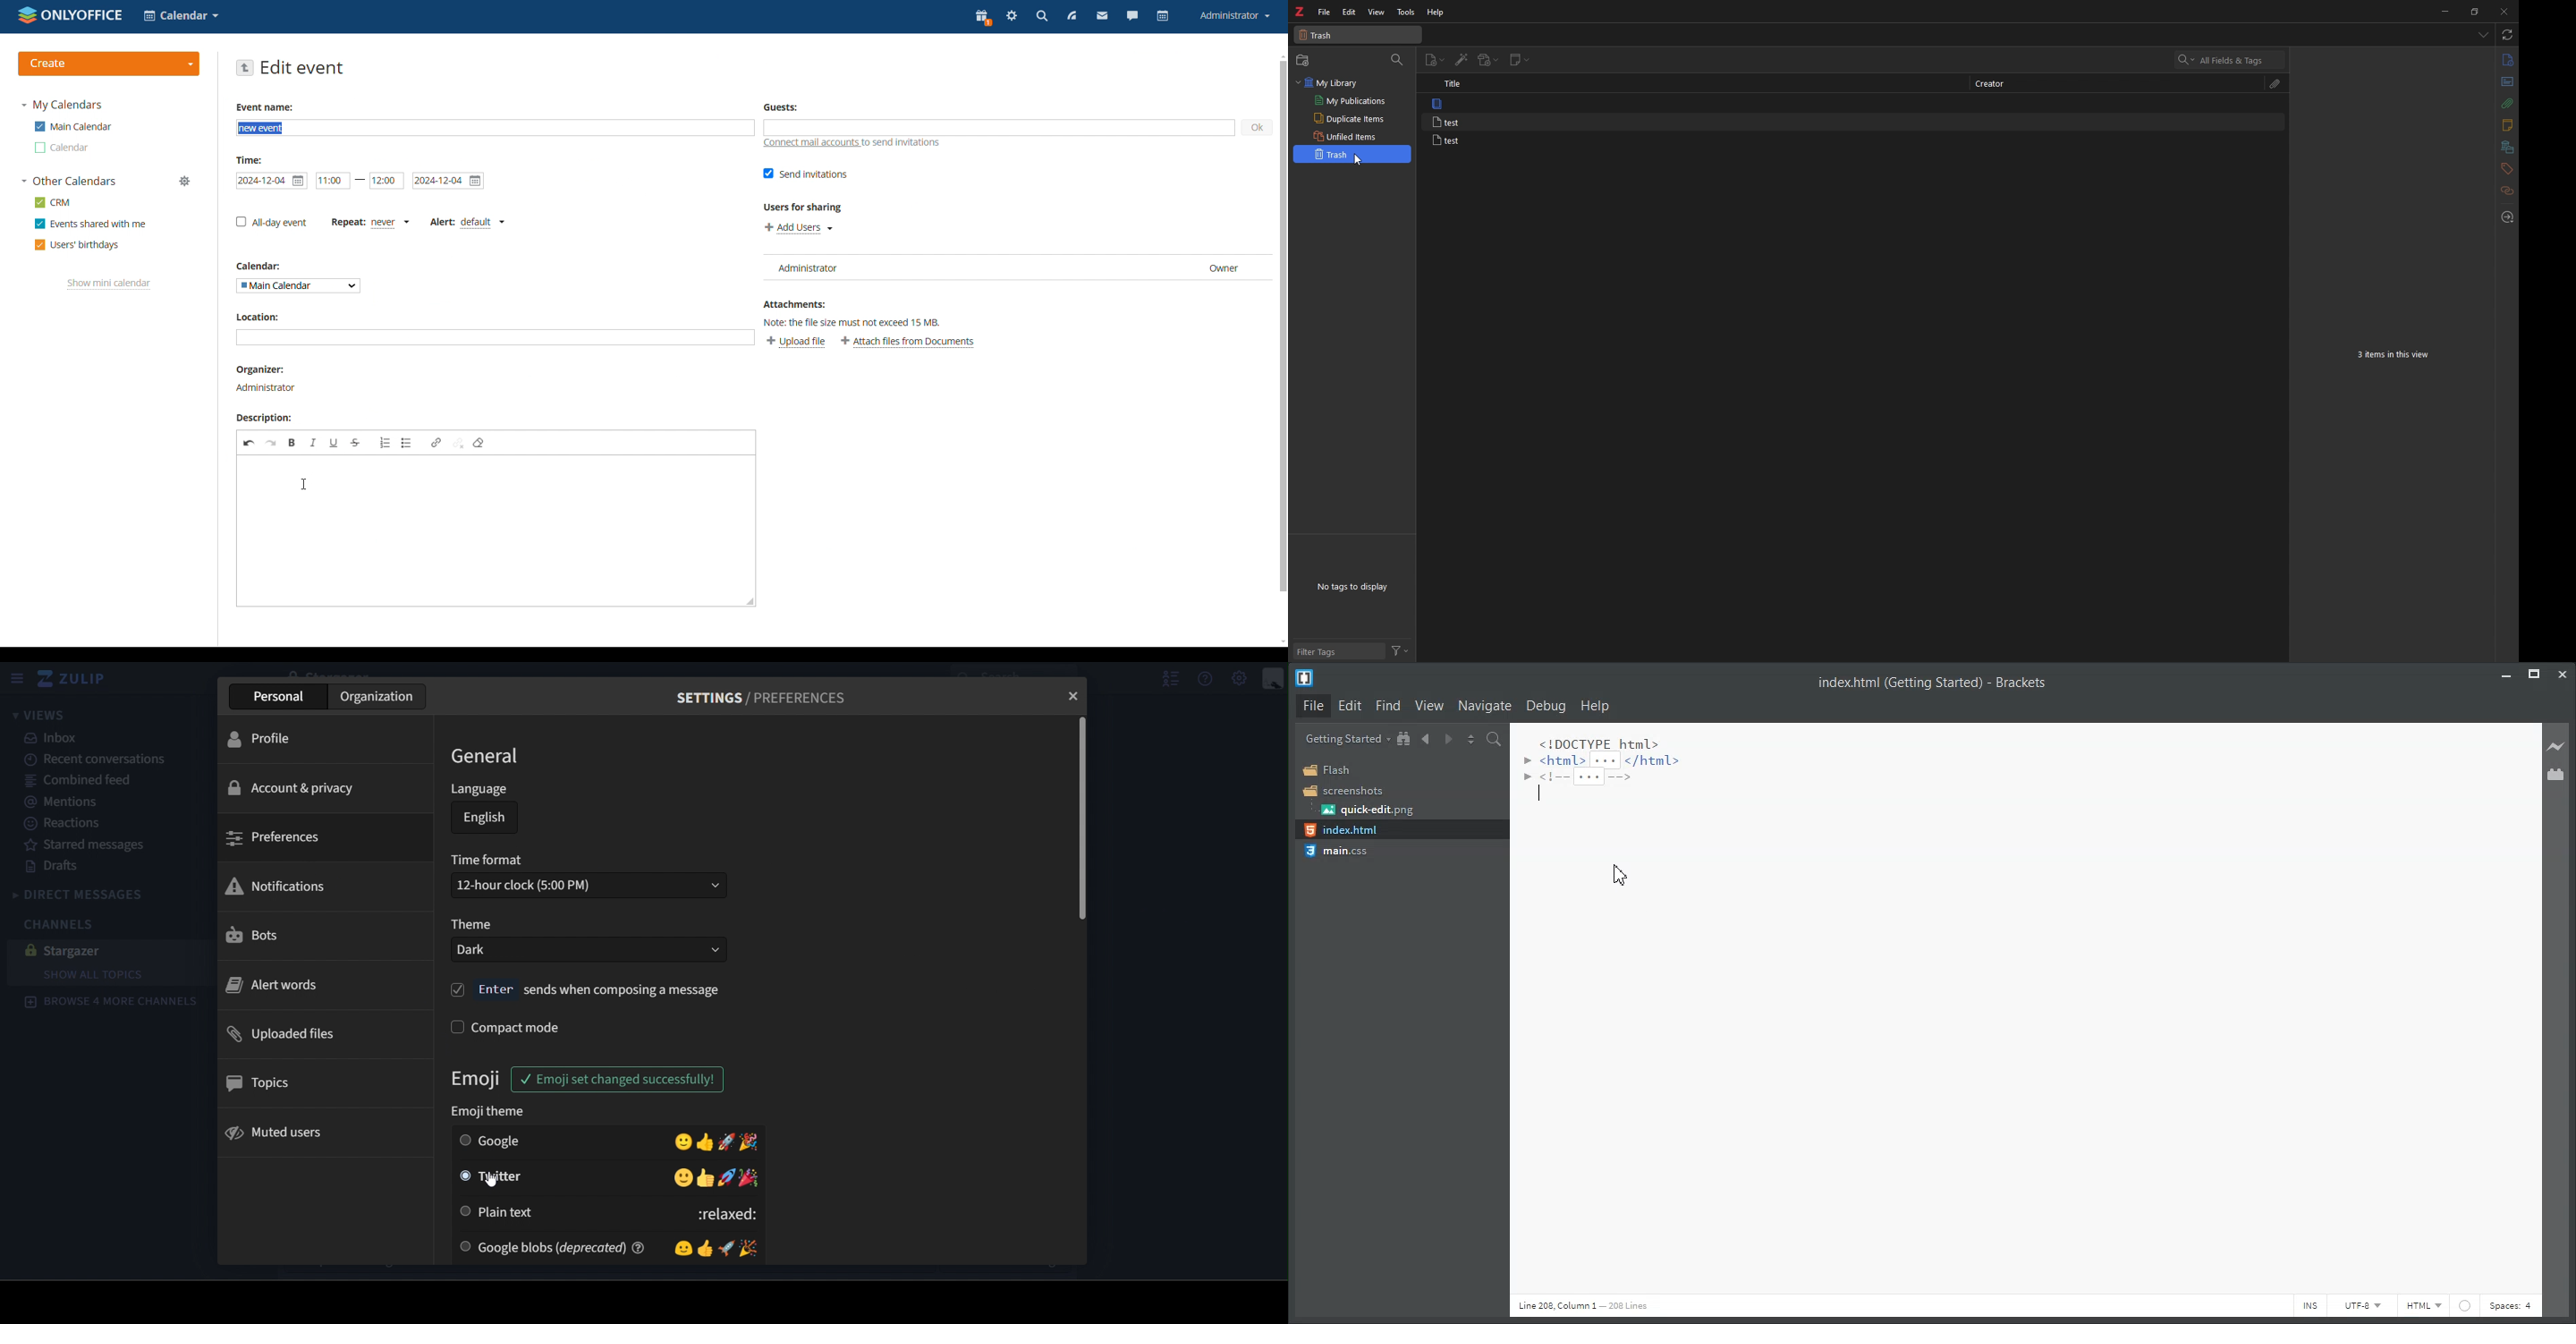 This screenshot has width=2576, height=1344. I want to click on new note, so click(1521, 60).